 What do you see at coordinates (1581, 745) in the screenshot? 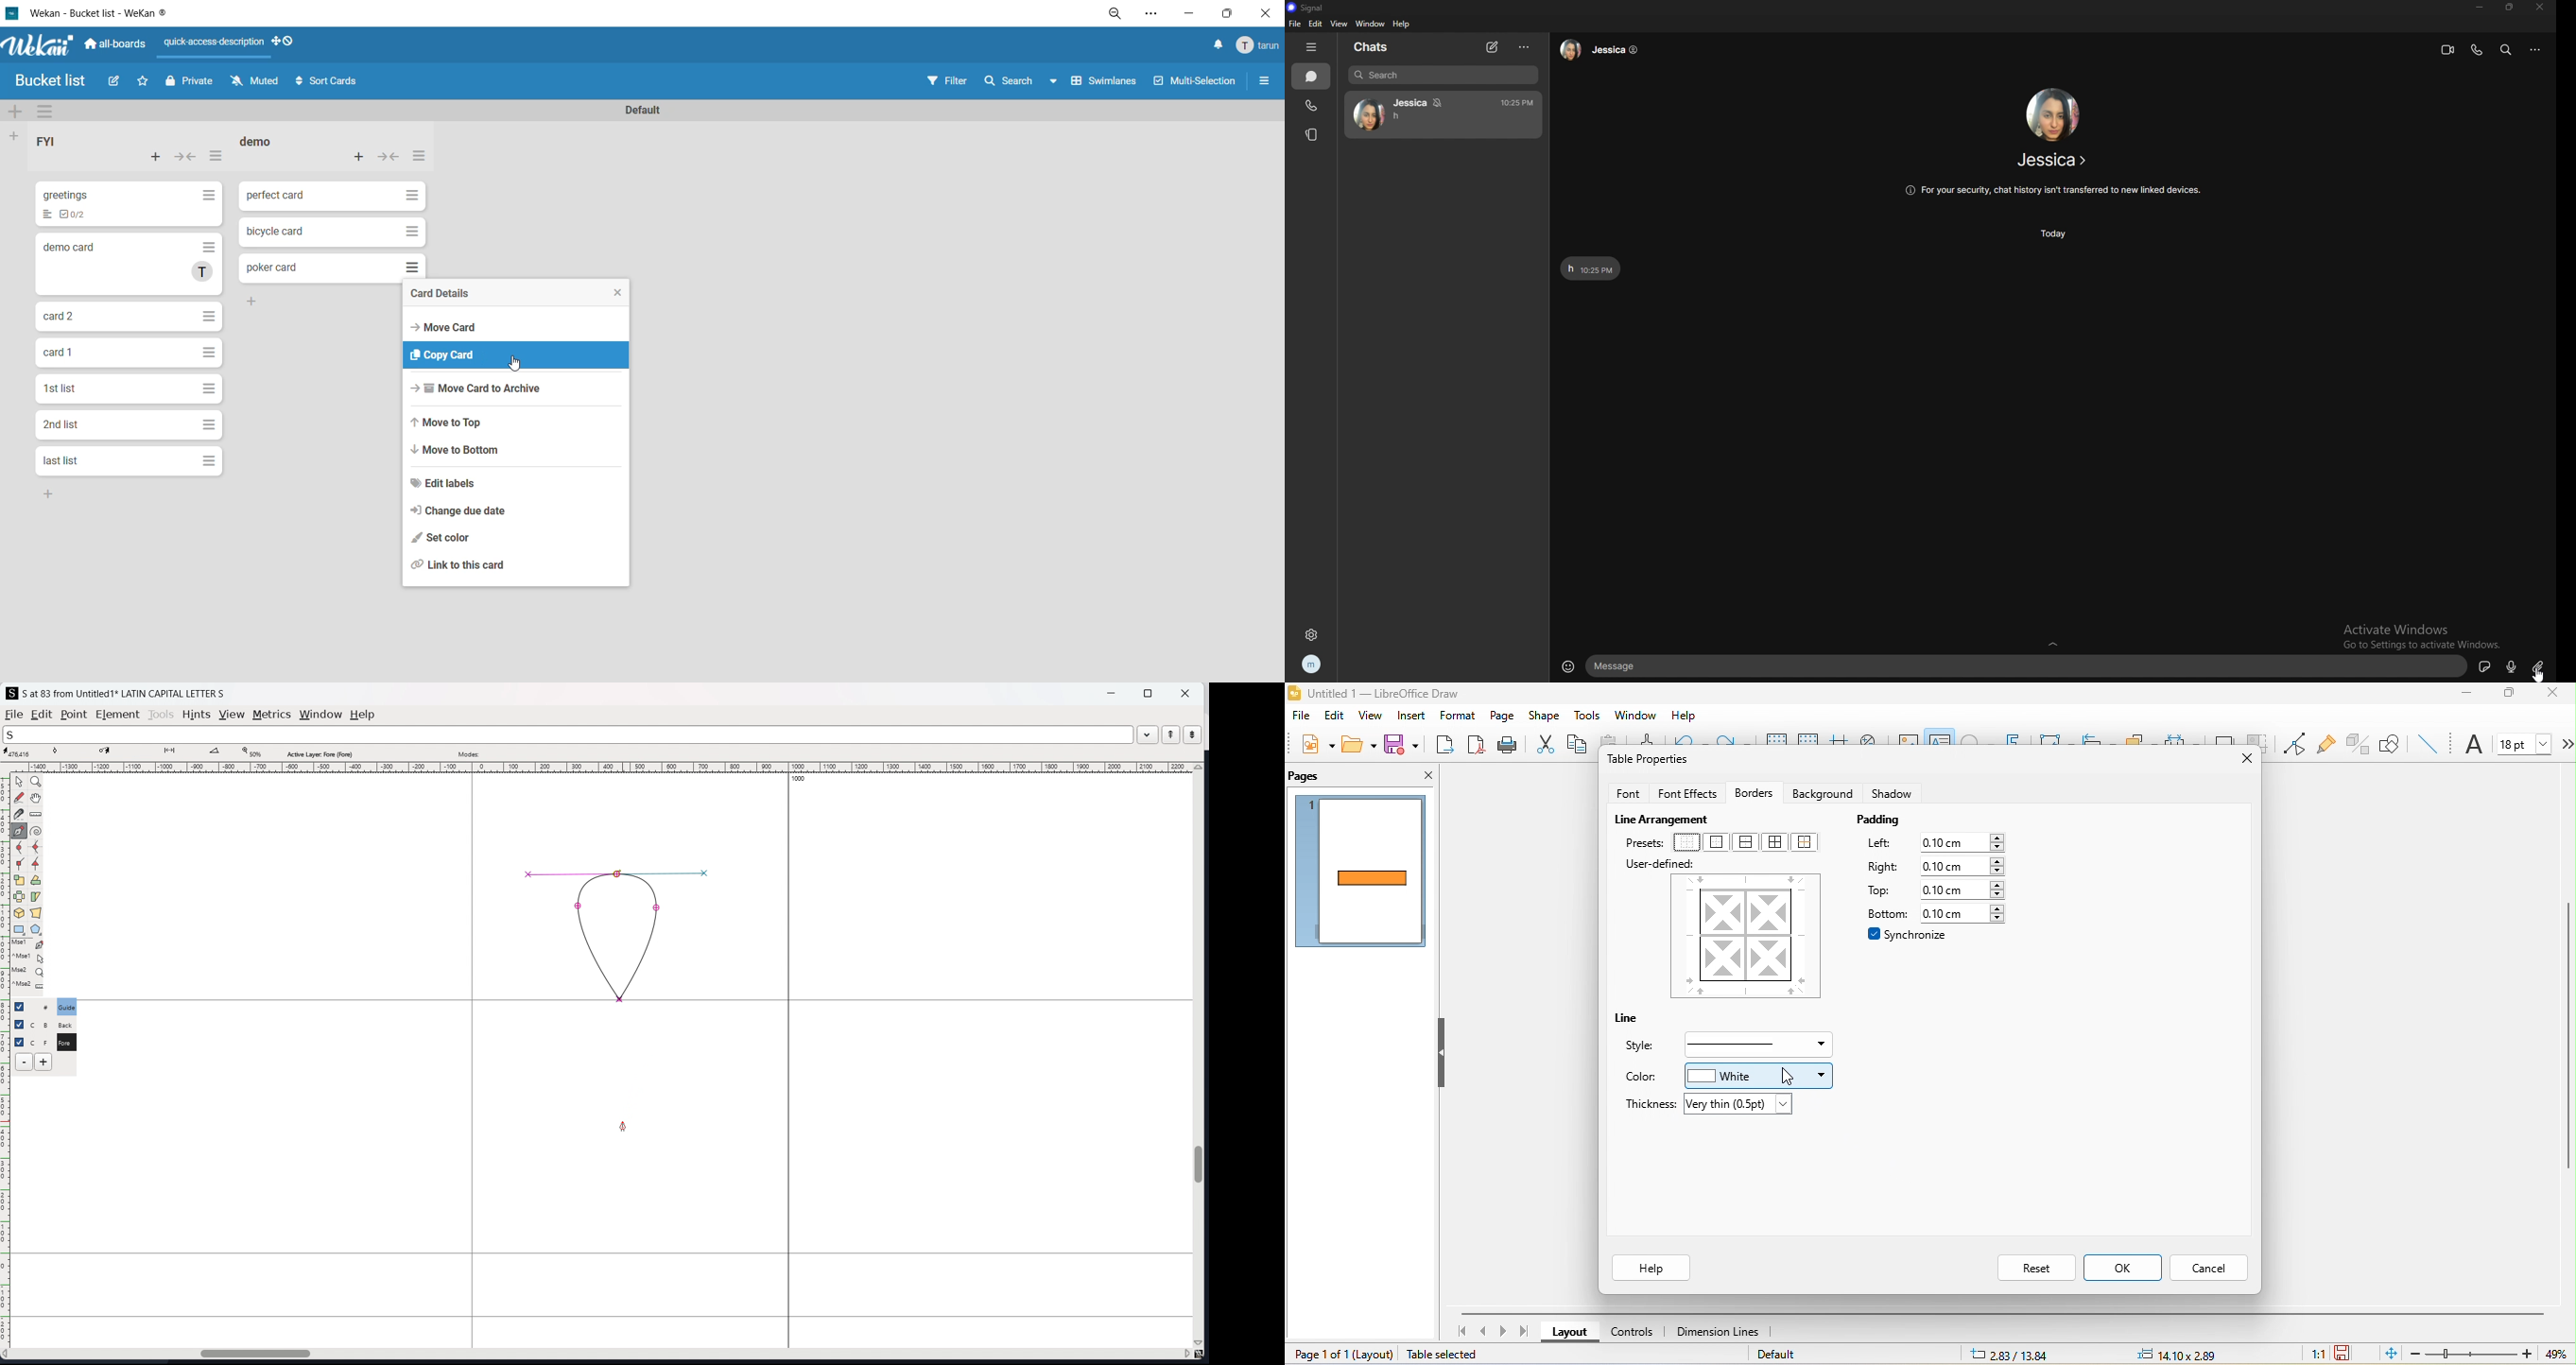
I see `copy` at bounding box center [1581, 745].